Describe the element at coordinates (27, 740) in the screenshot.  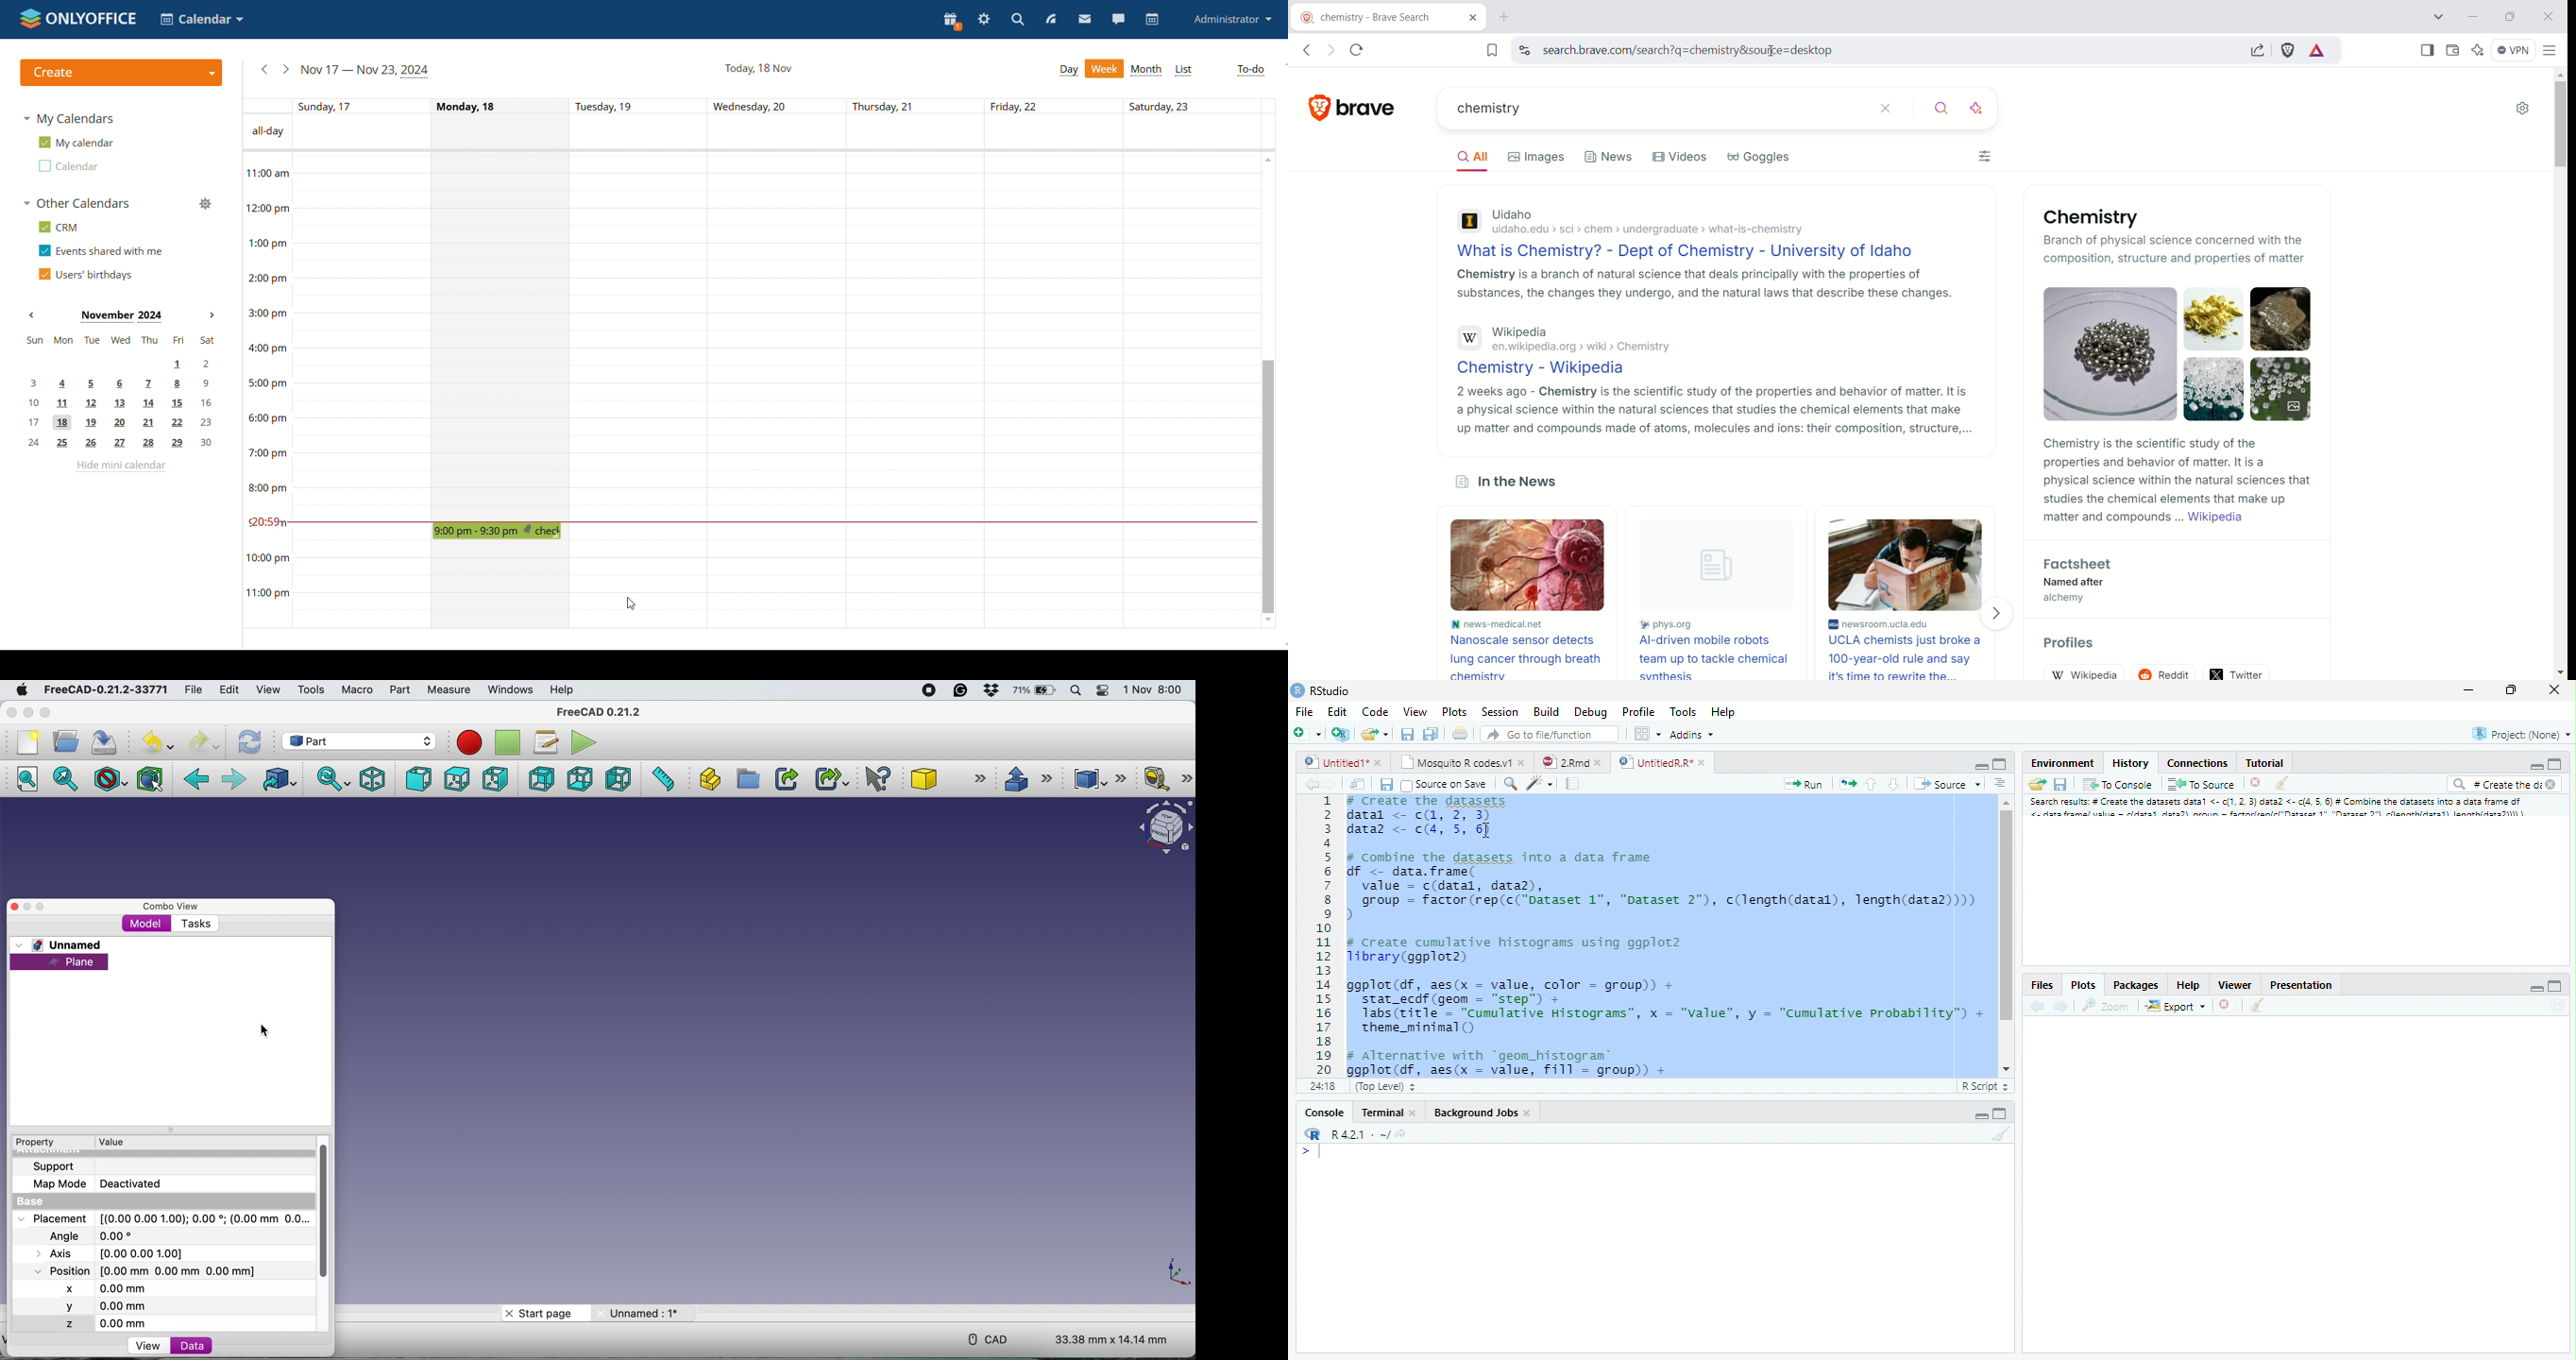
I see `new` at that location.